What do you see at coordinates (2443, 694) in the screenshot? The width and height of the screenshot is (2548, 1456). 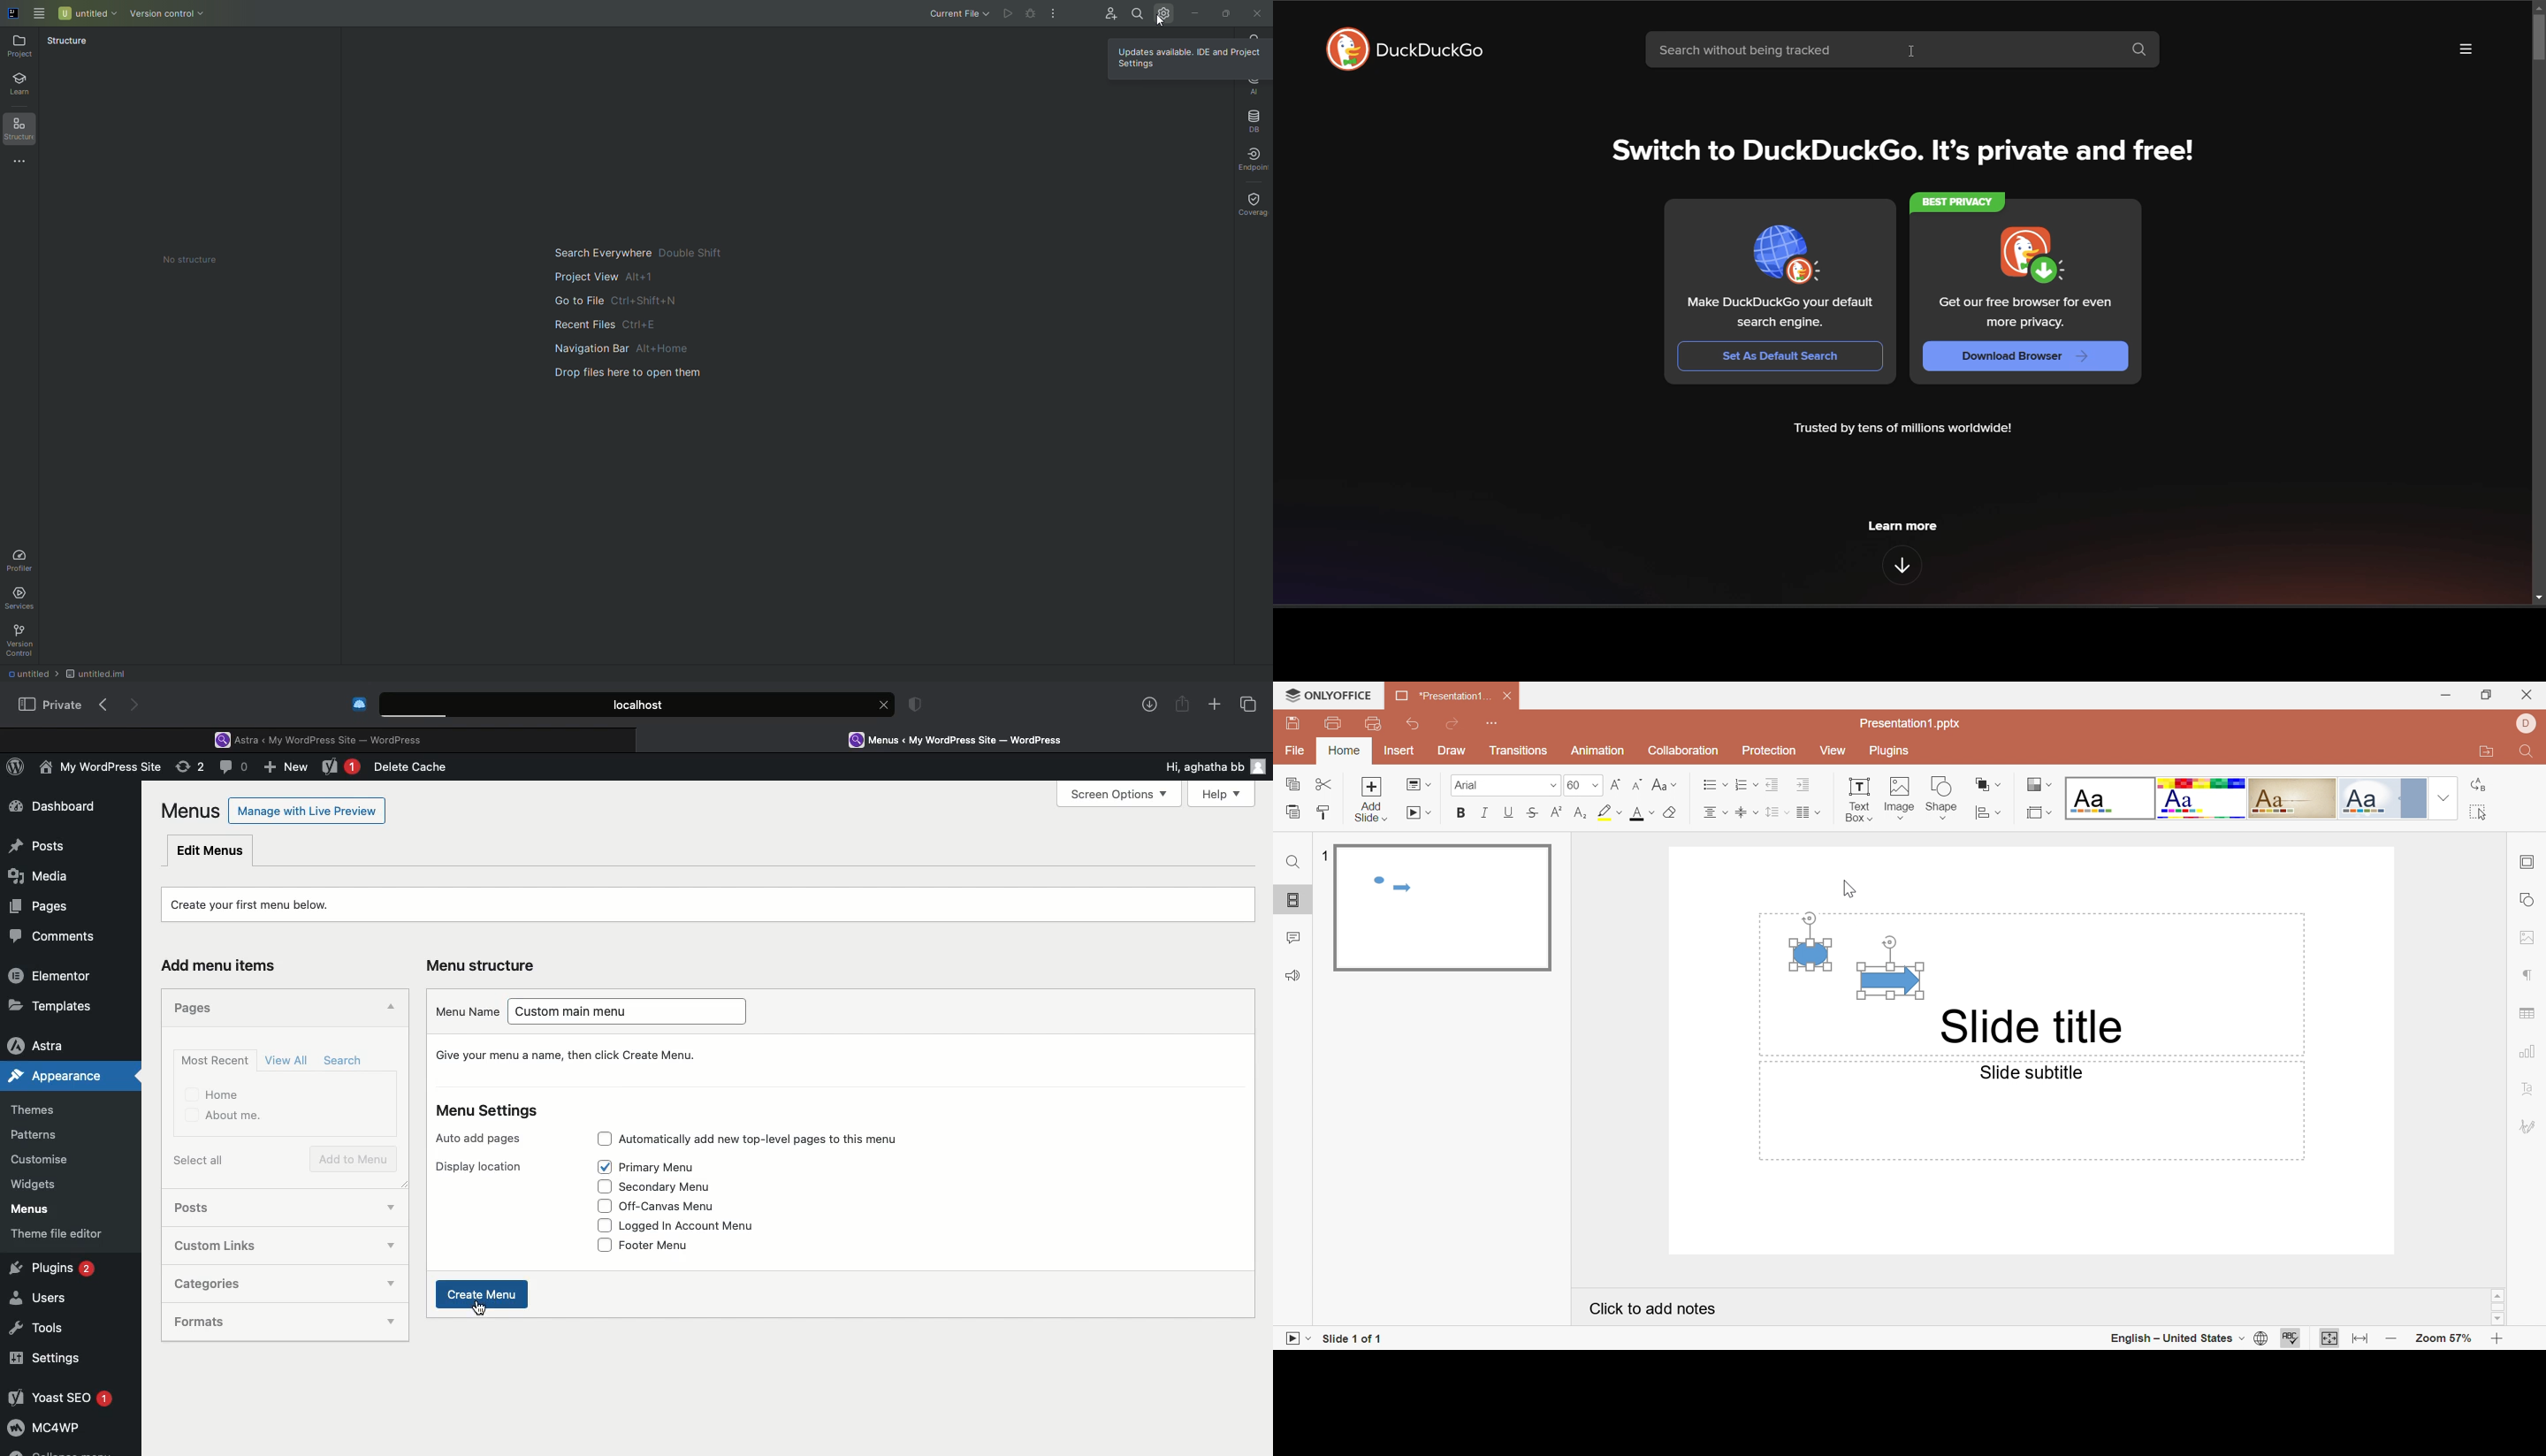 I see `Minimize` at bounding box center [2443, 694].